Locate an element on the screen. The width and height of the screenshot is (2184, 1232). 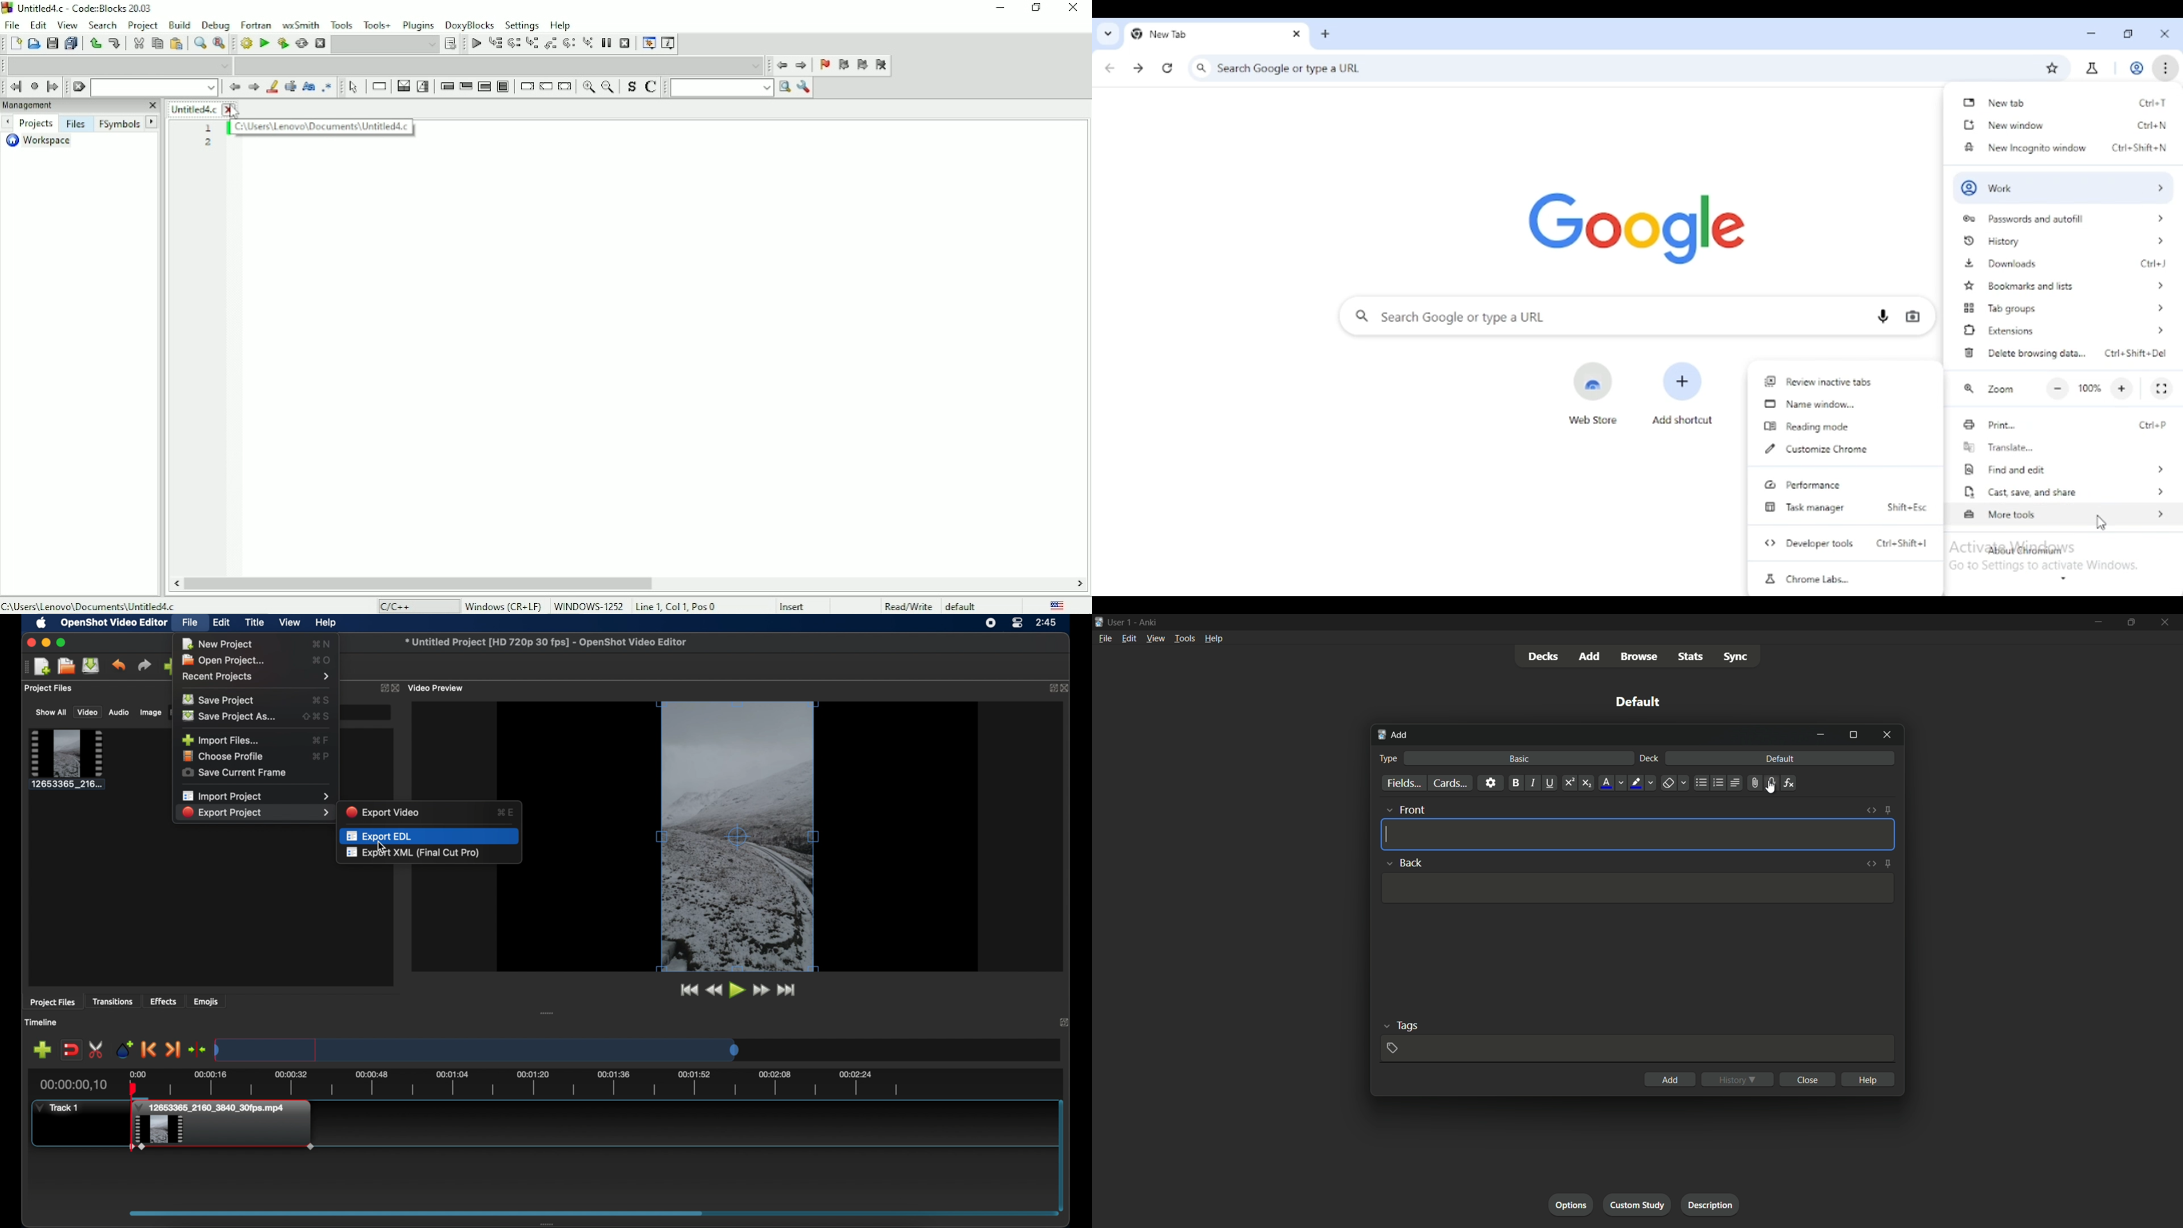
cursor is located at coordinates (1386, 833).